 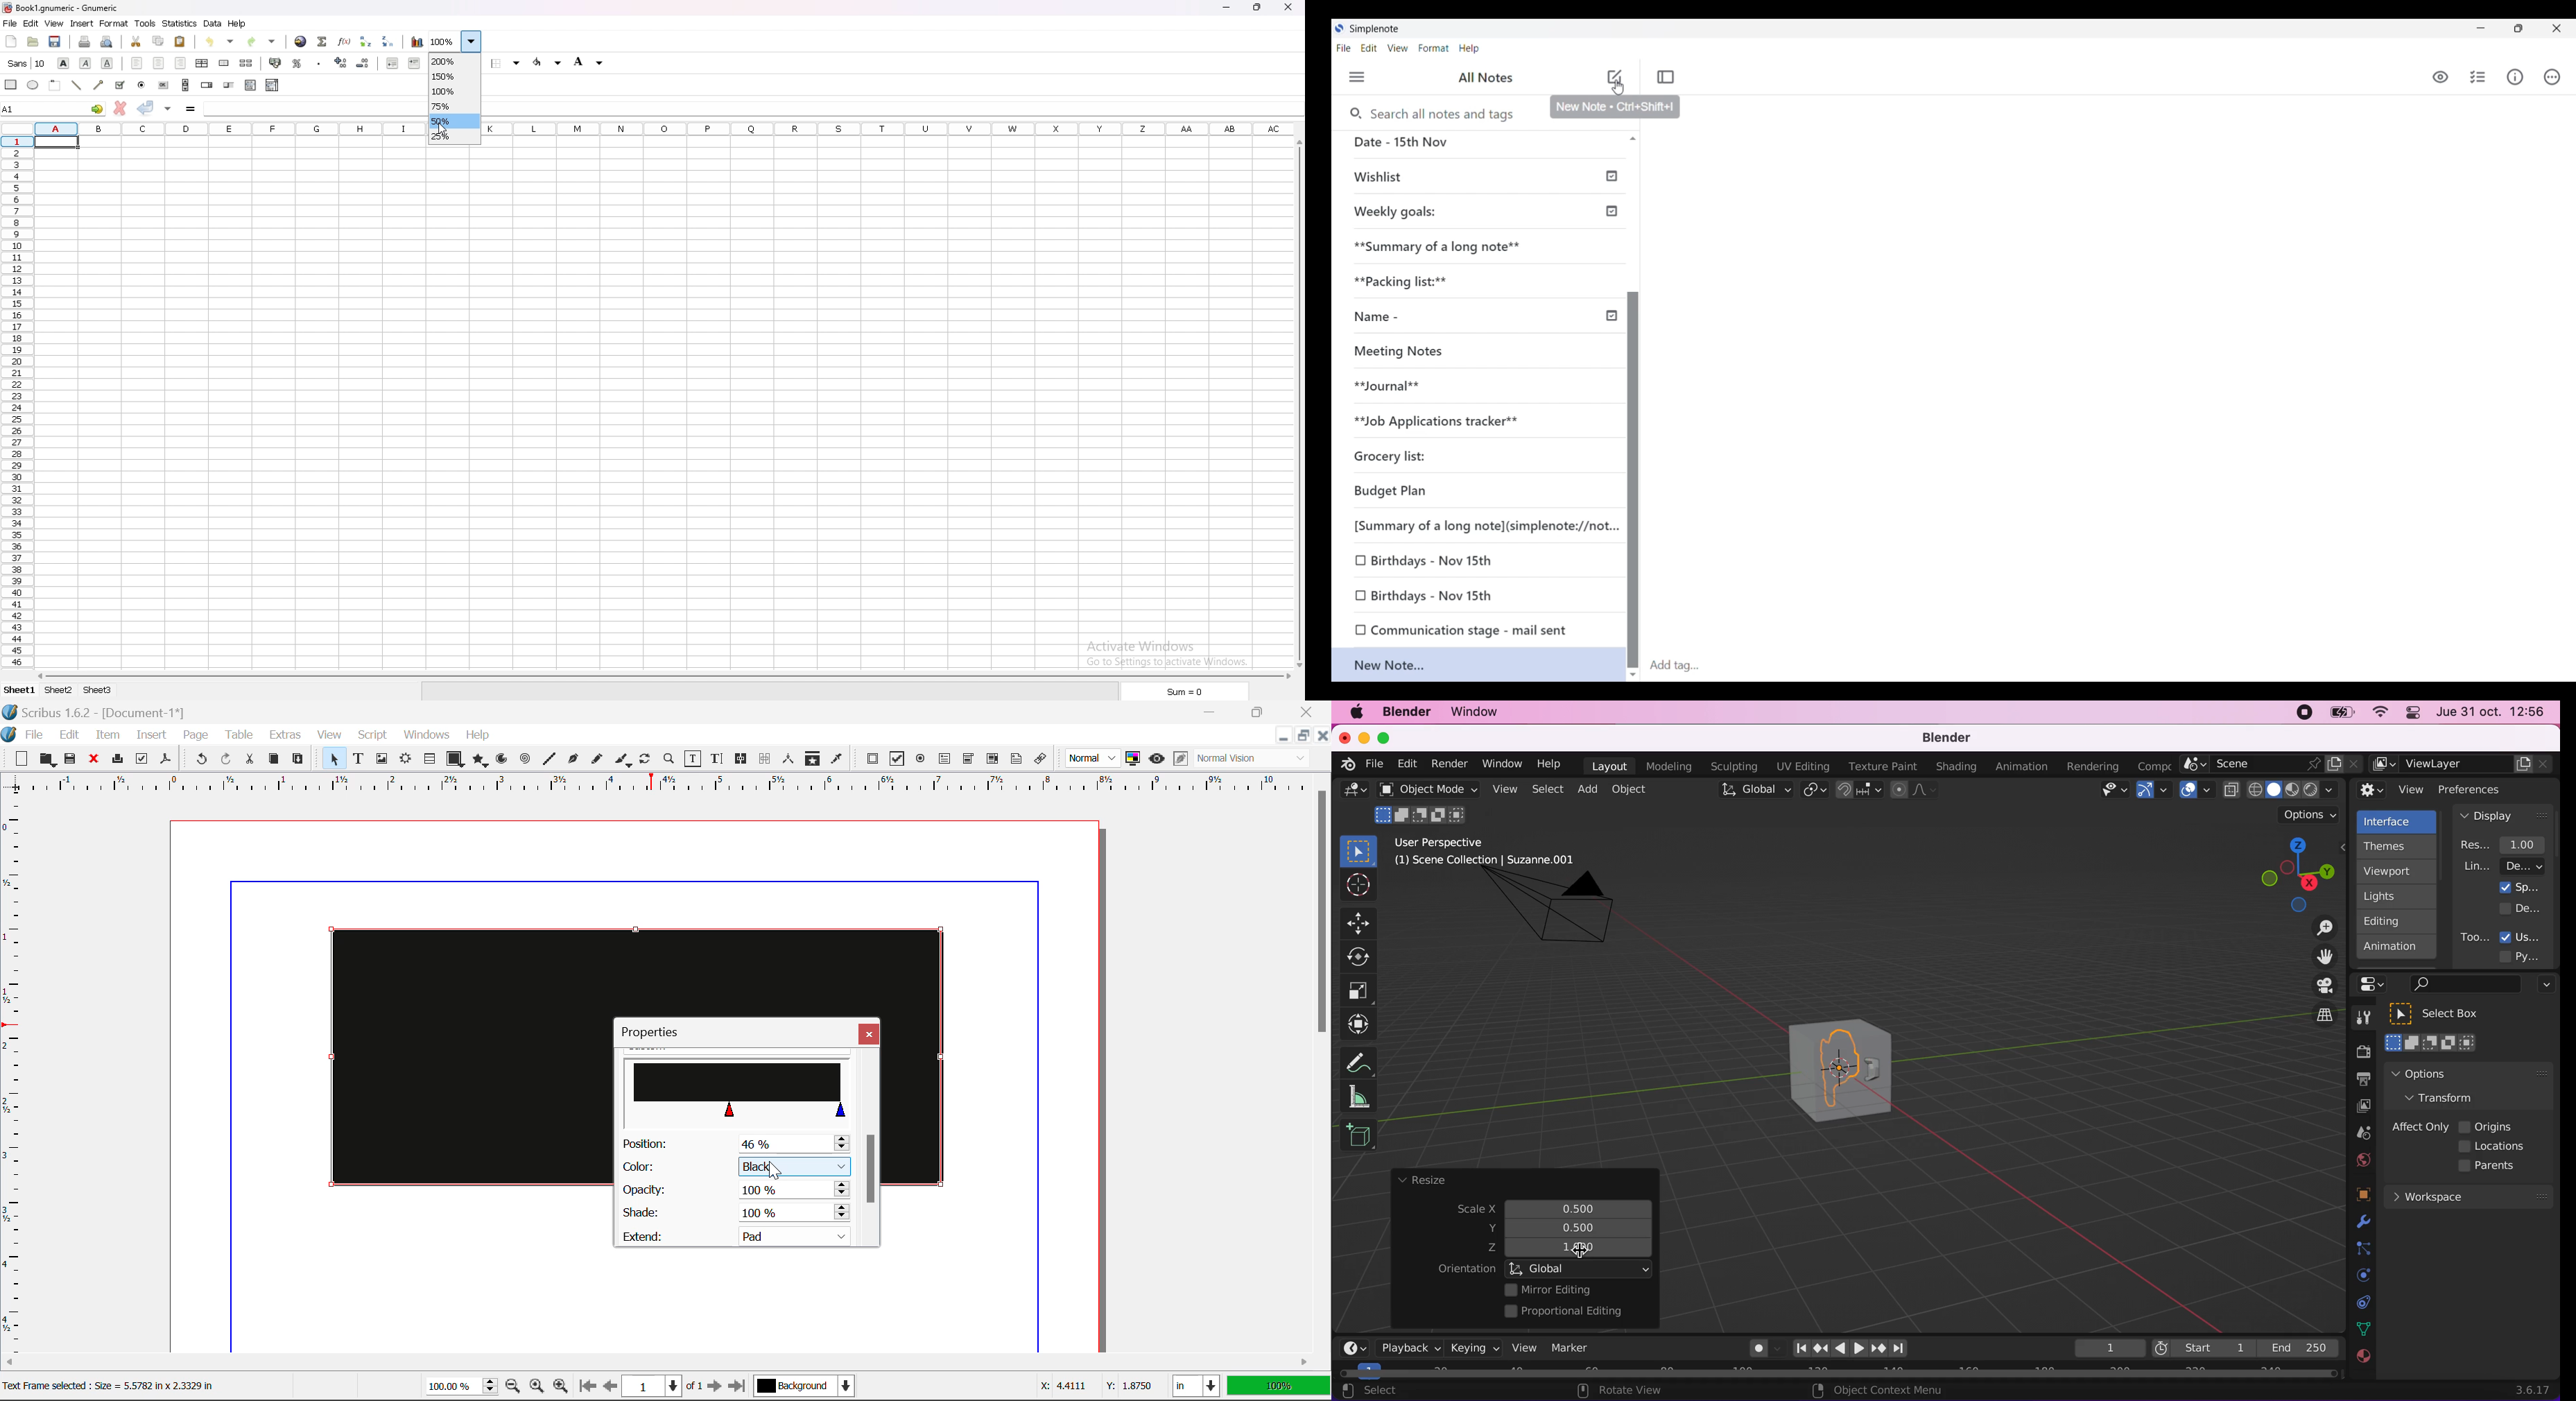 I want to click on Eyedropper, so click(x=836, y=761).